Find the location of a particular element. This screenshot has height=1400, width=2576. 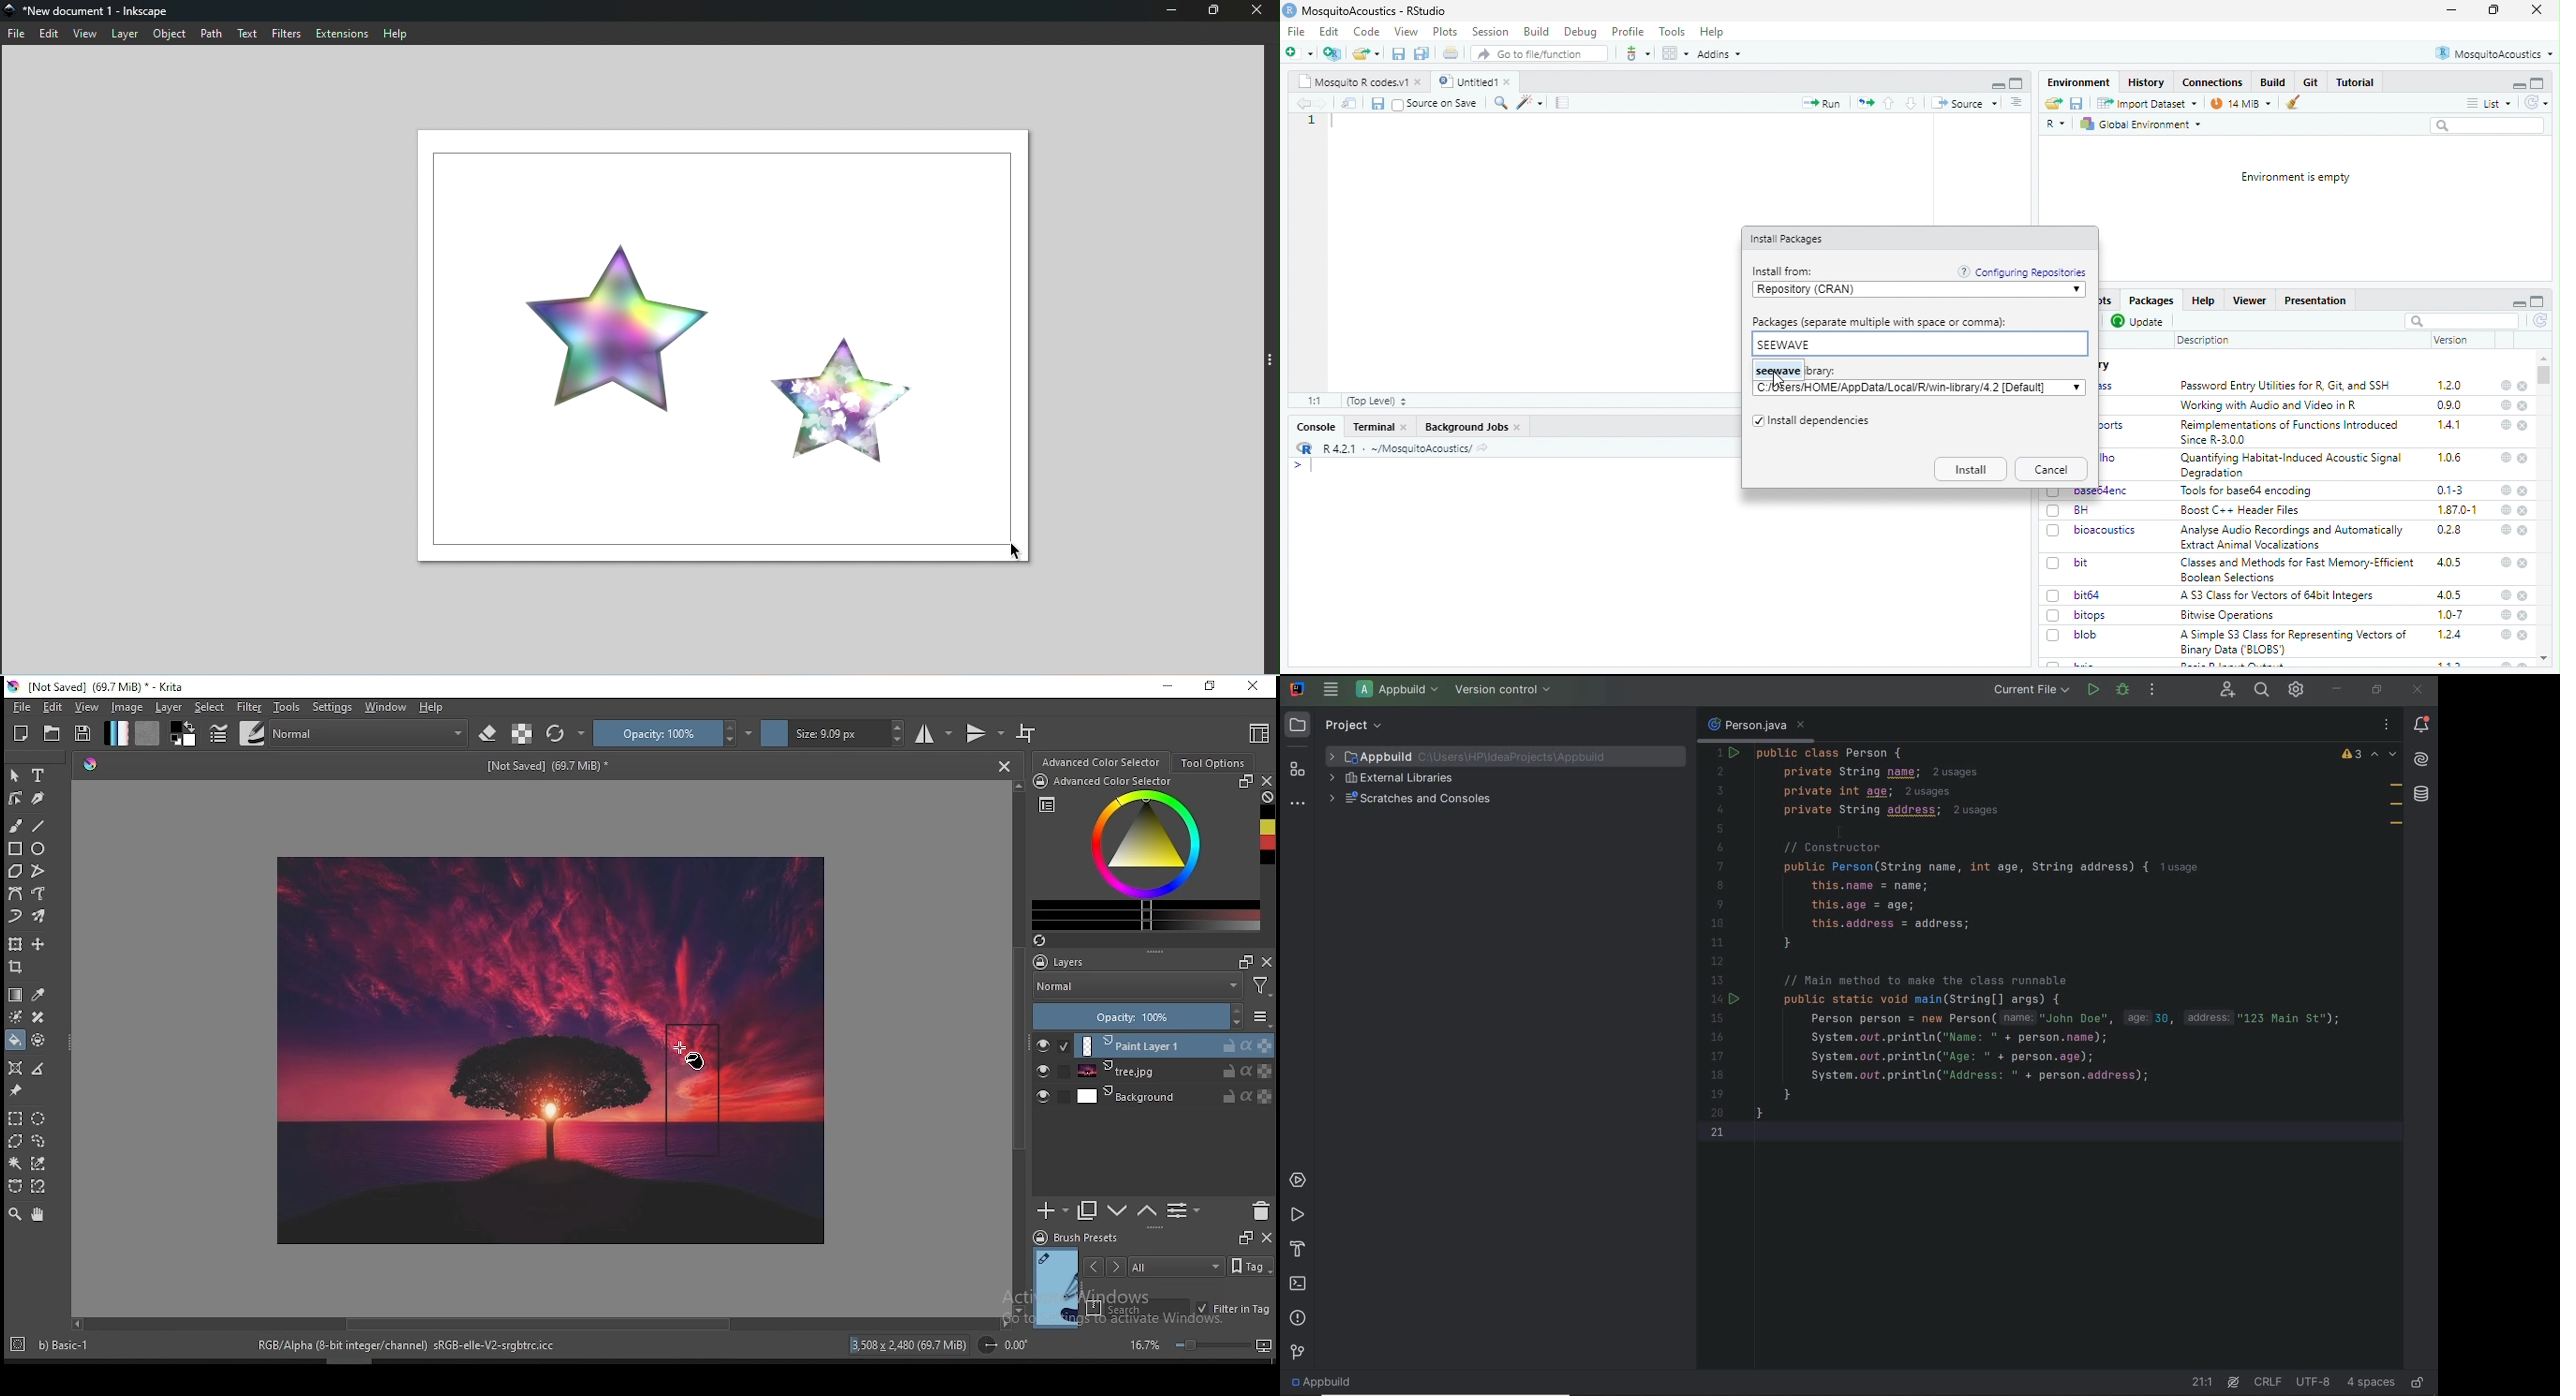

edit is located at coordinates (1529, 103).